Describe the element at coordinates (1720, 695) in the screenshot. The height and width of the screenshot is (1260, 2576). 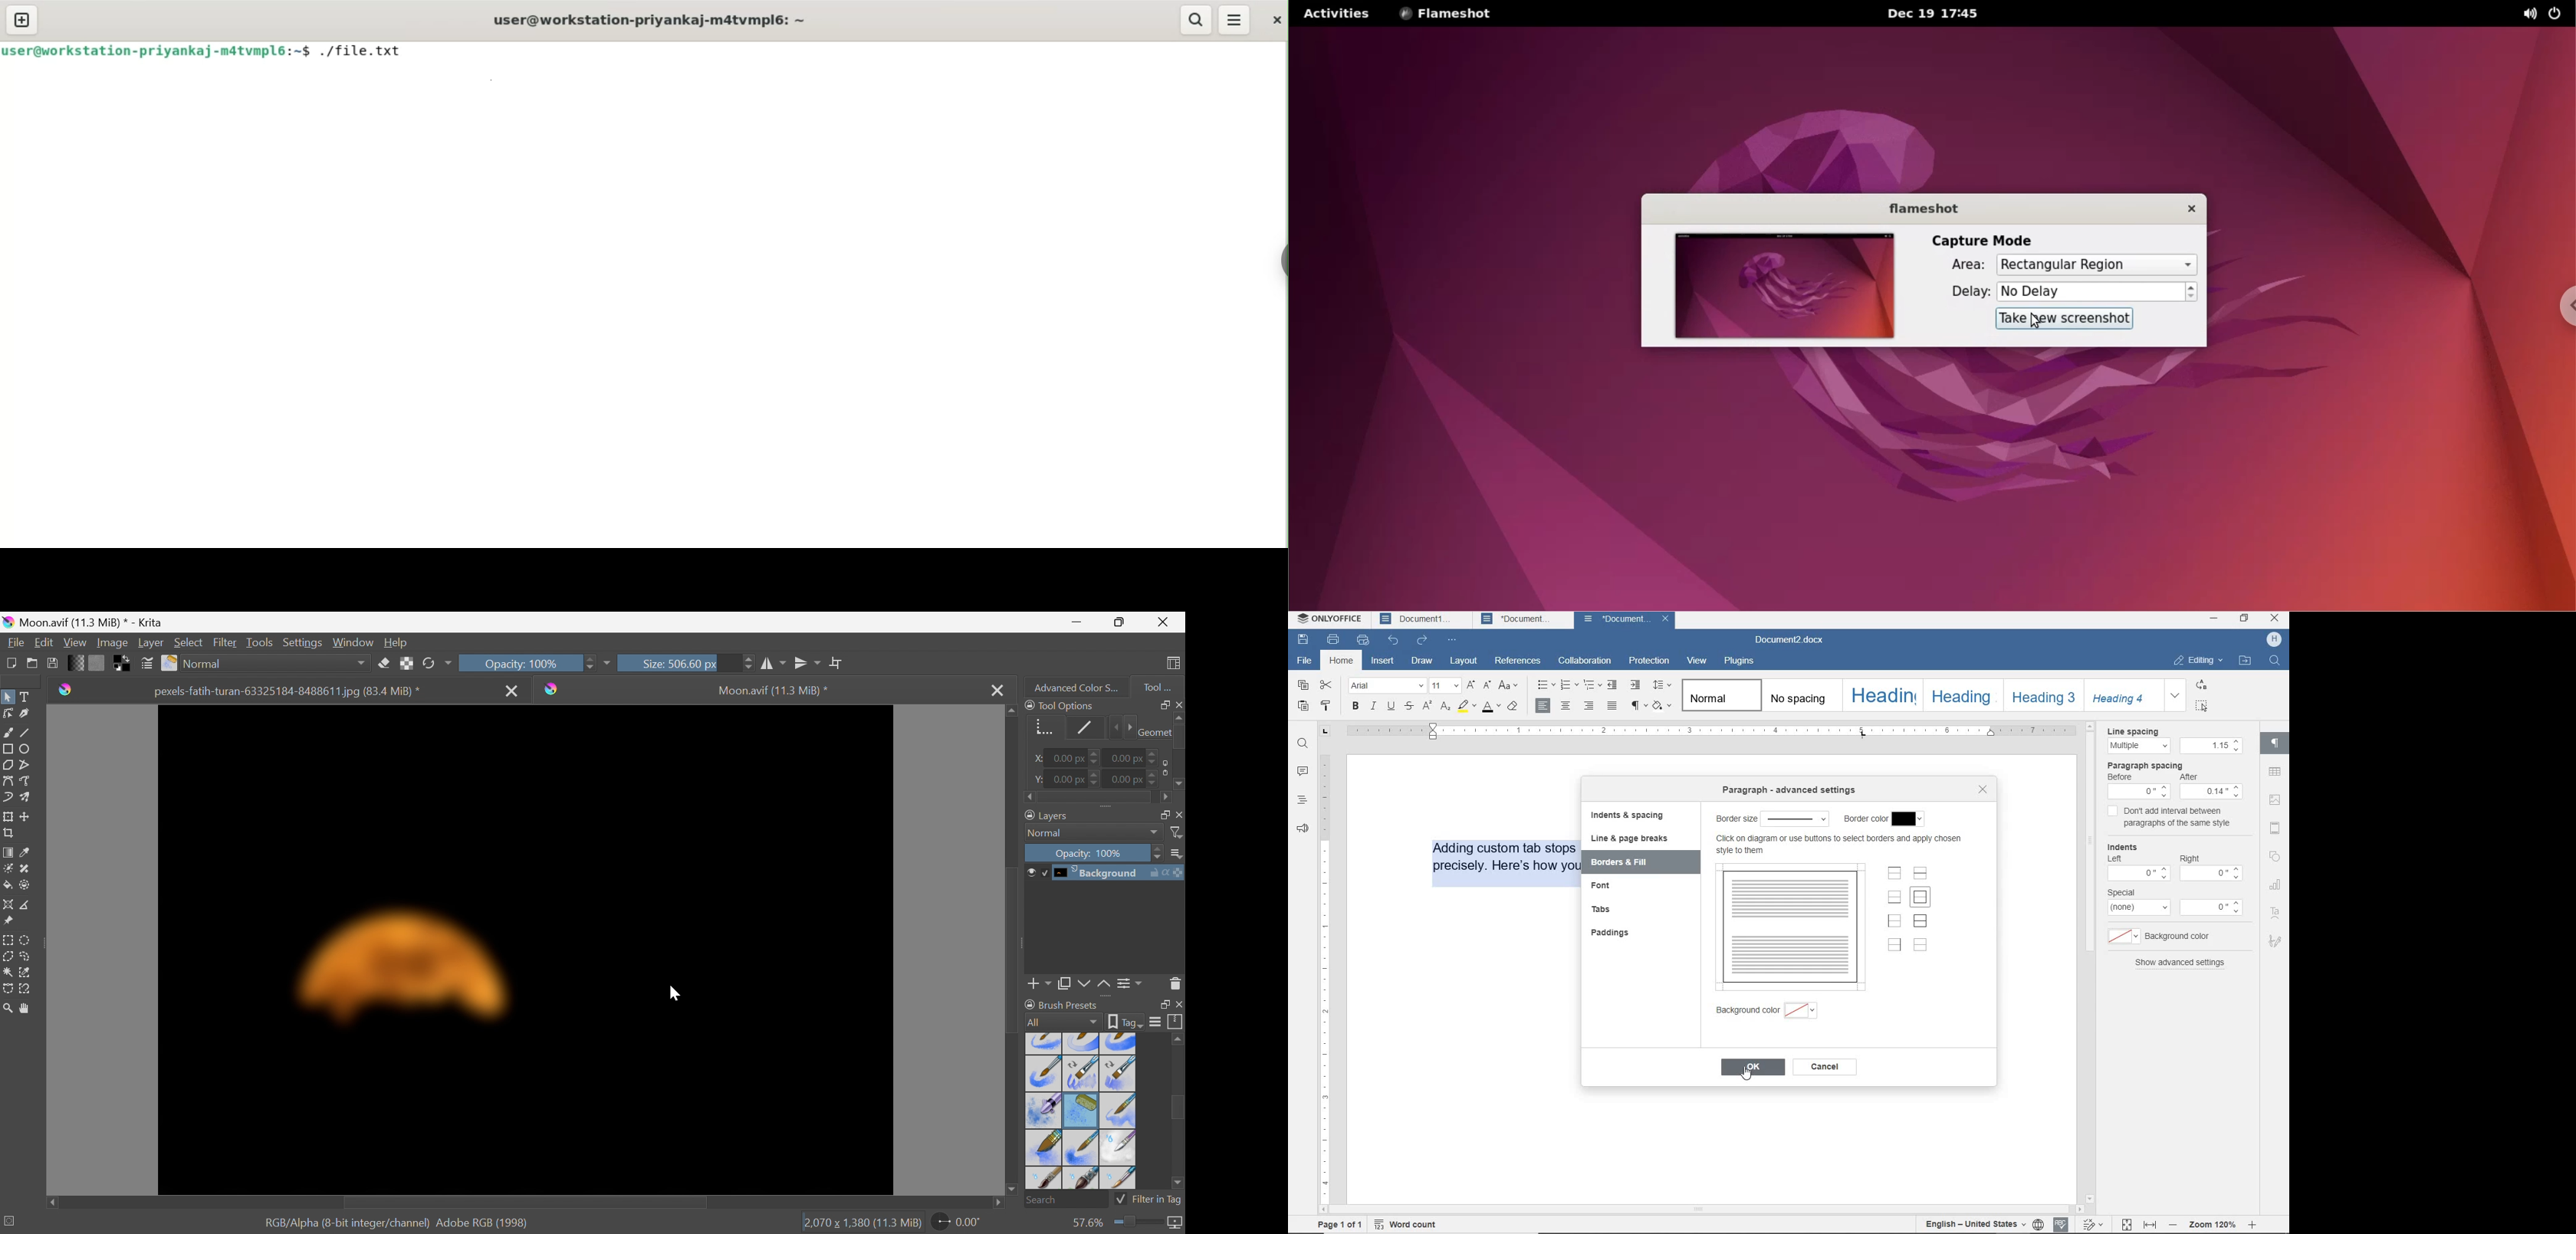
I see `normal` at that location.